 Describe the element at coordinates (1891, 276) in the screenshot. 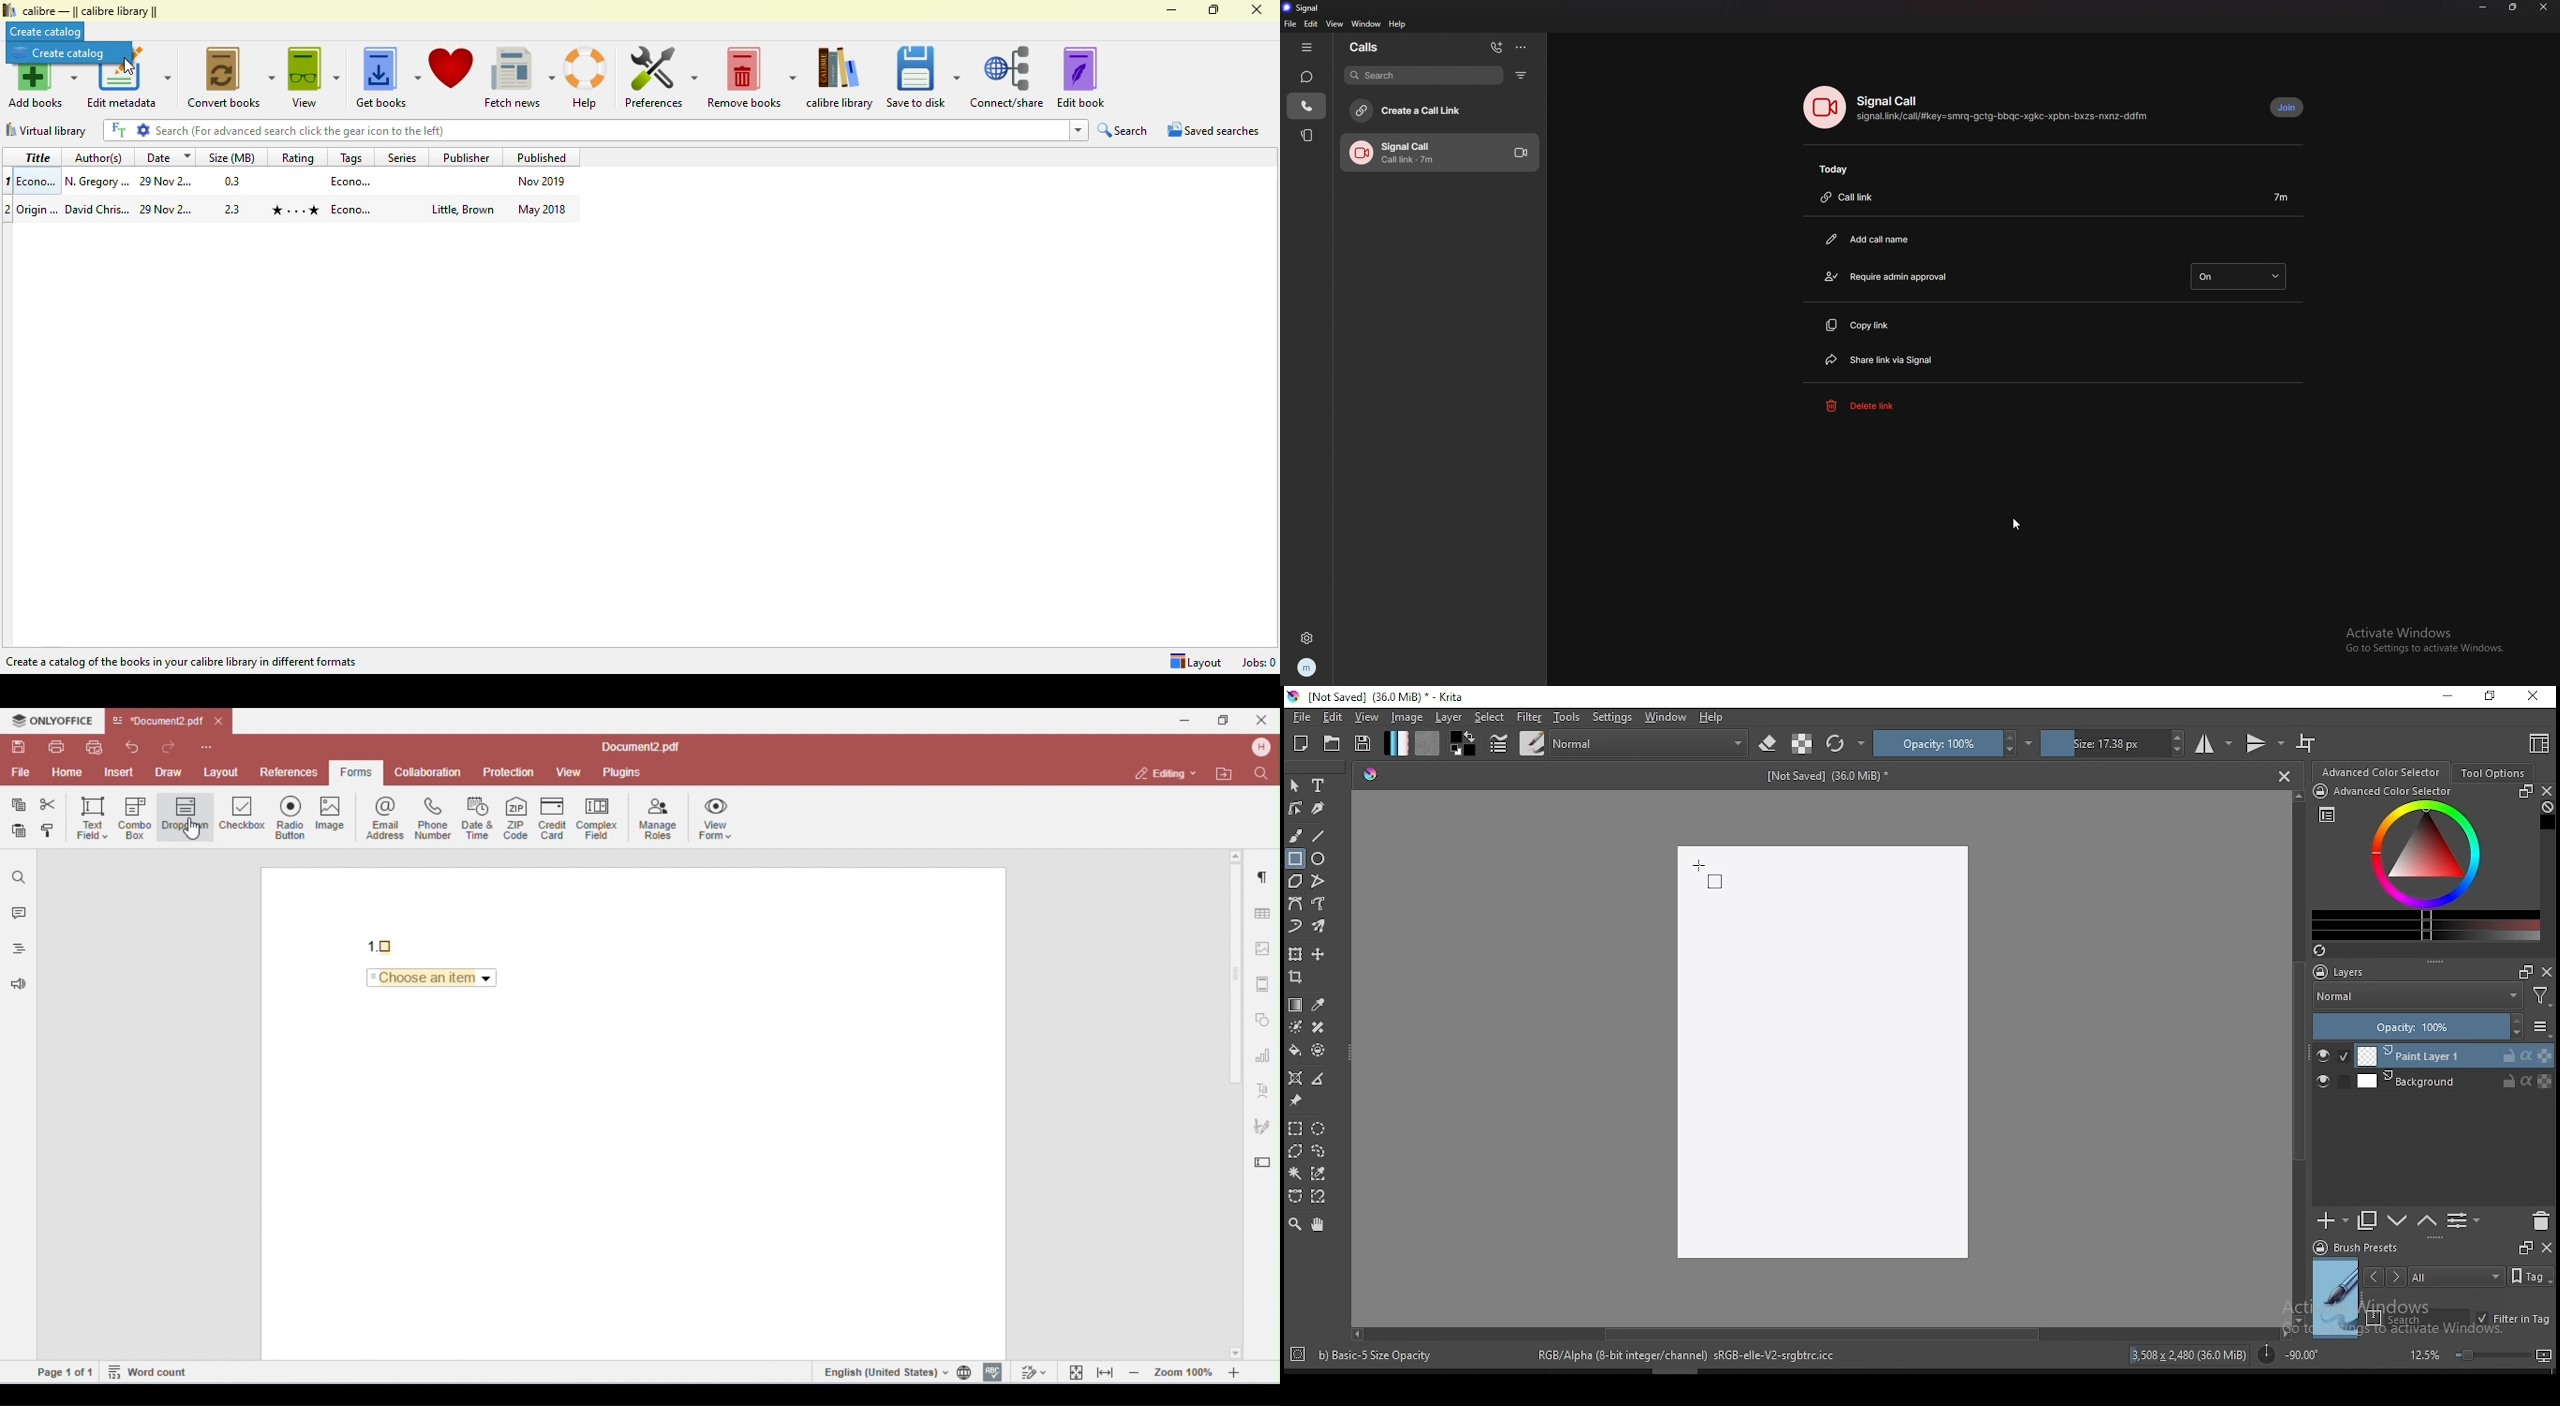

I see `require admin approval` at that location.